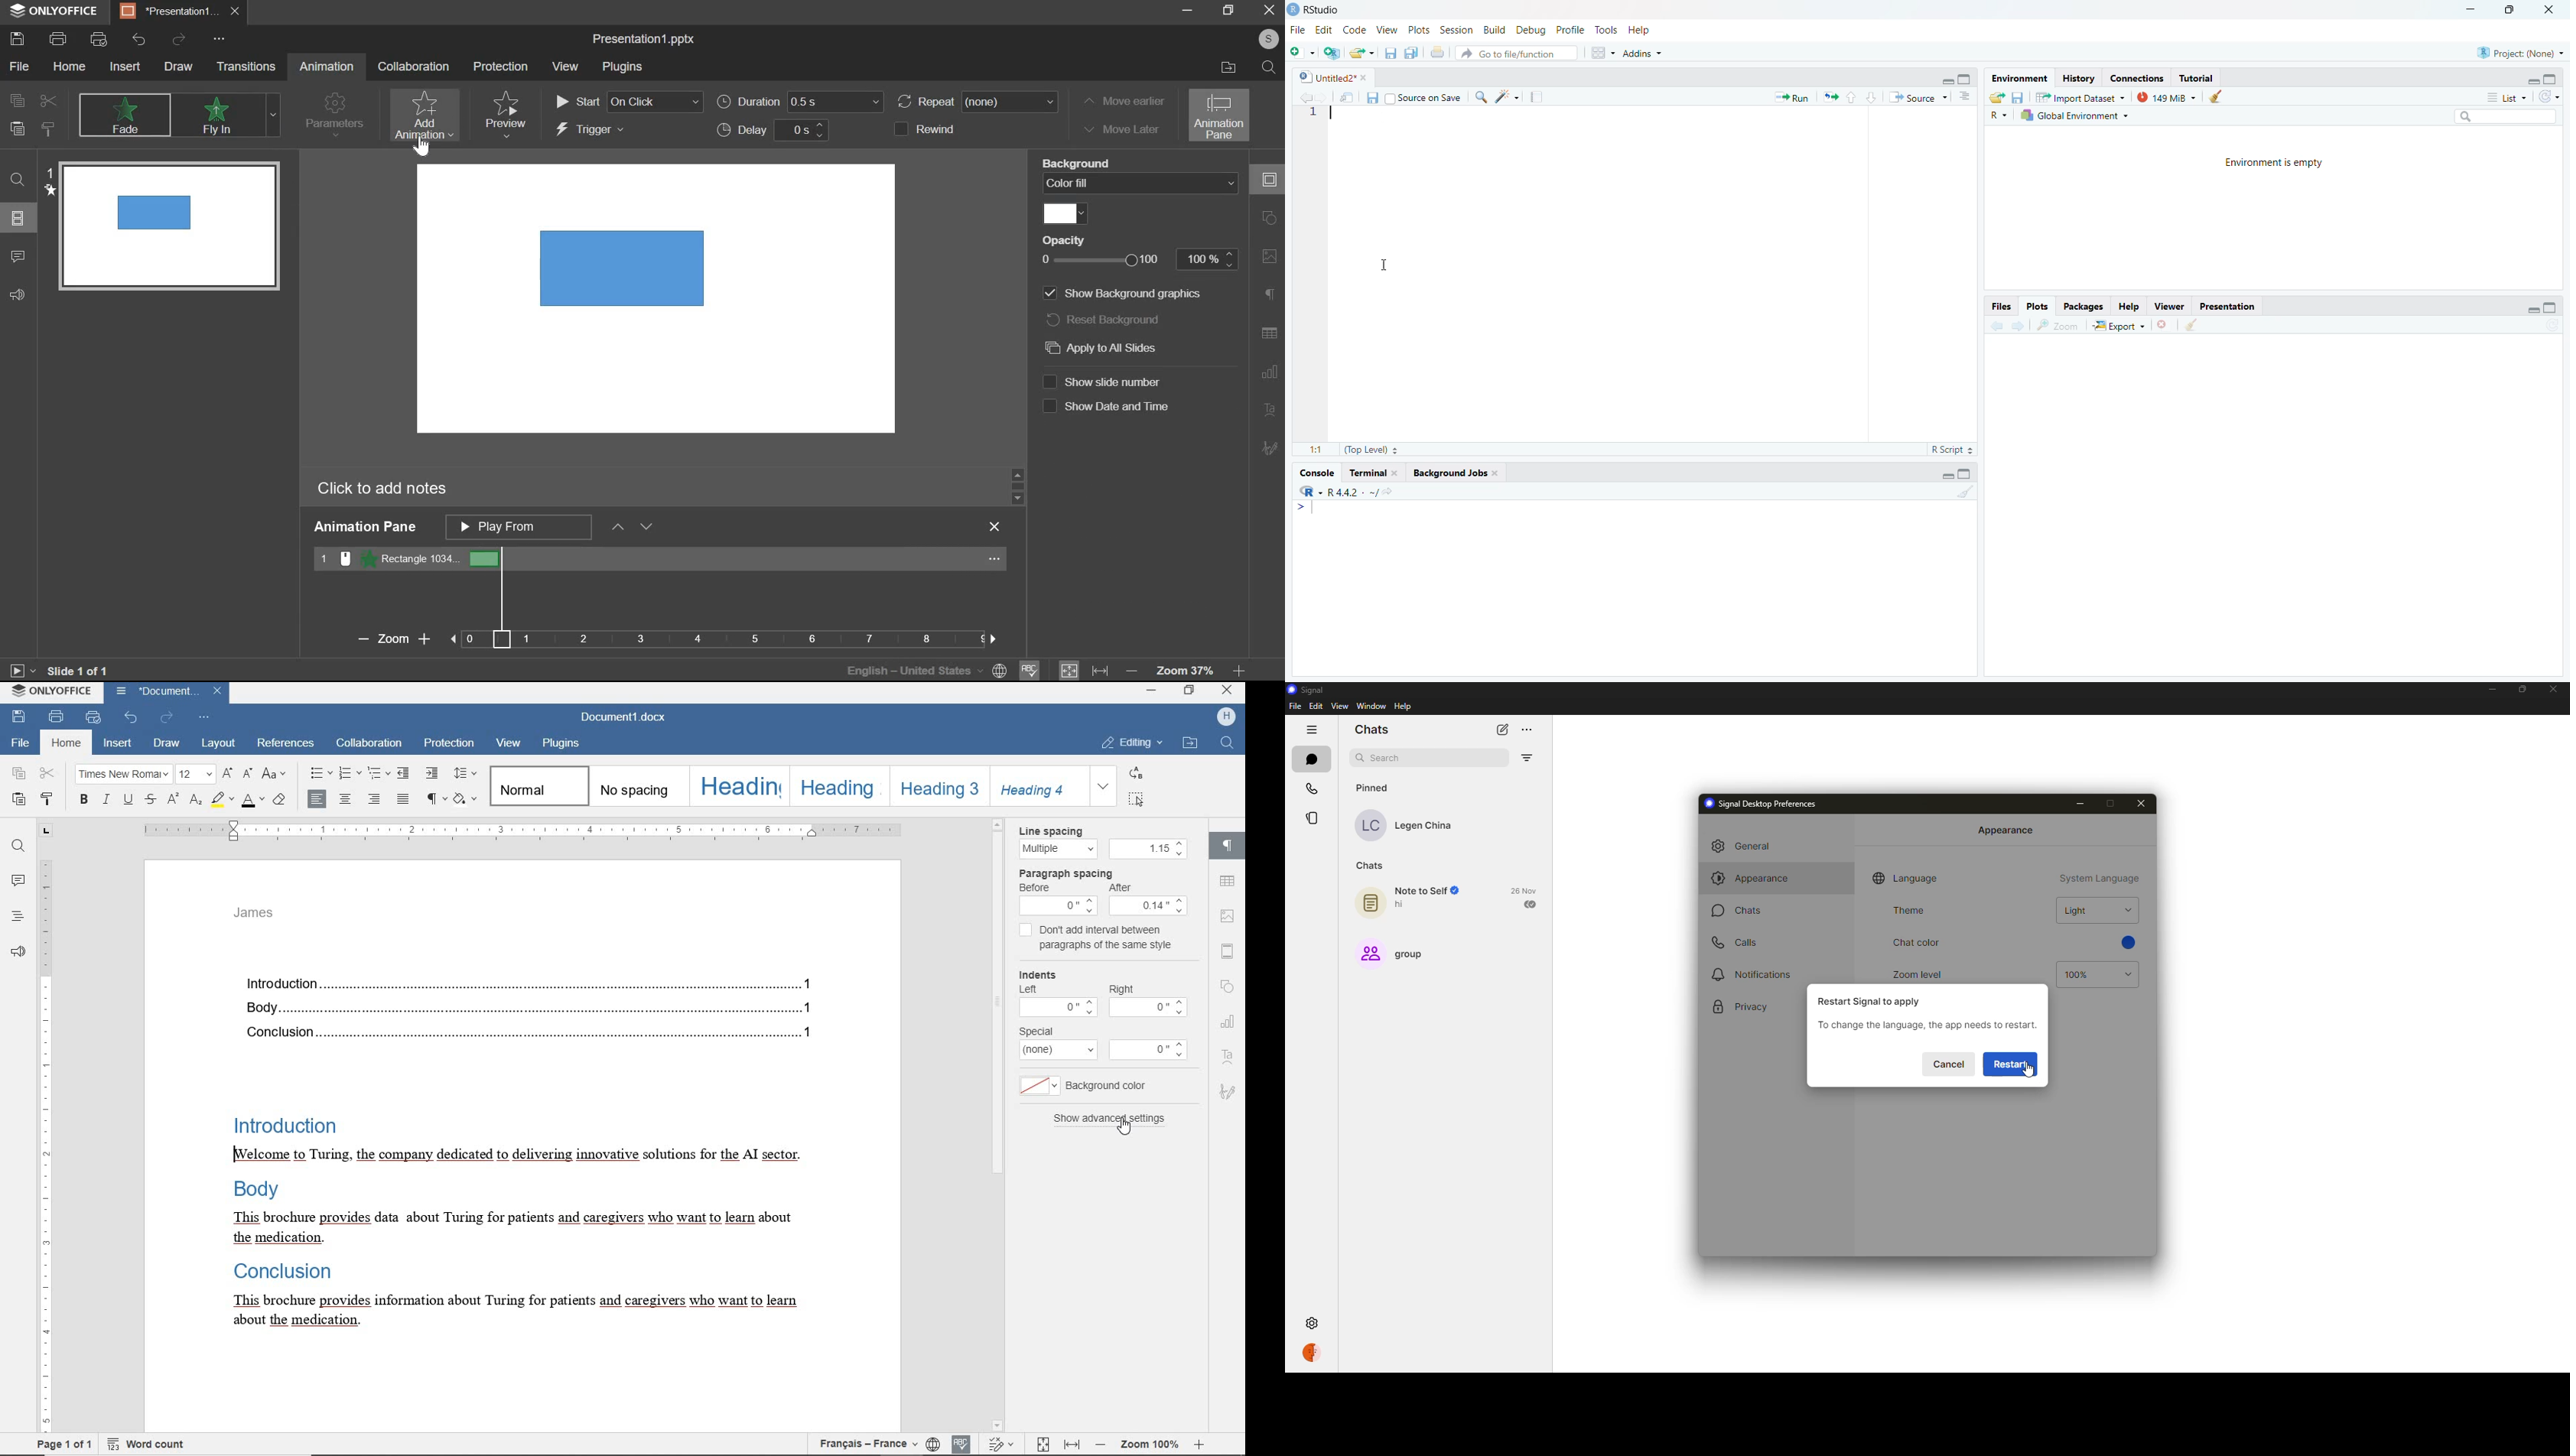  Describe the element at coordinates (466, 798) in the screenshot. I see `shading` at that location.